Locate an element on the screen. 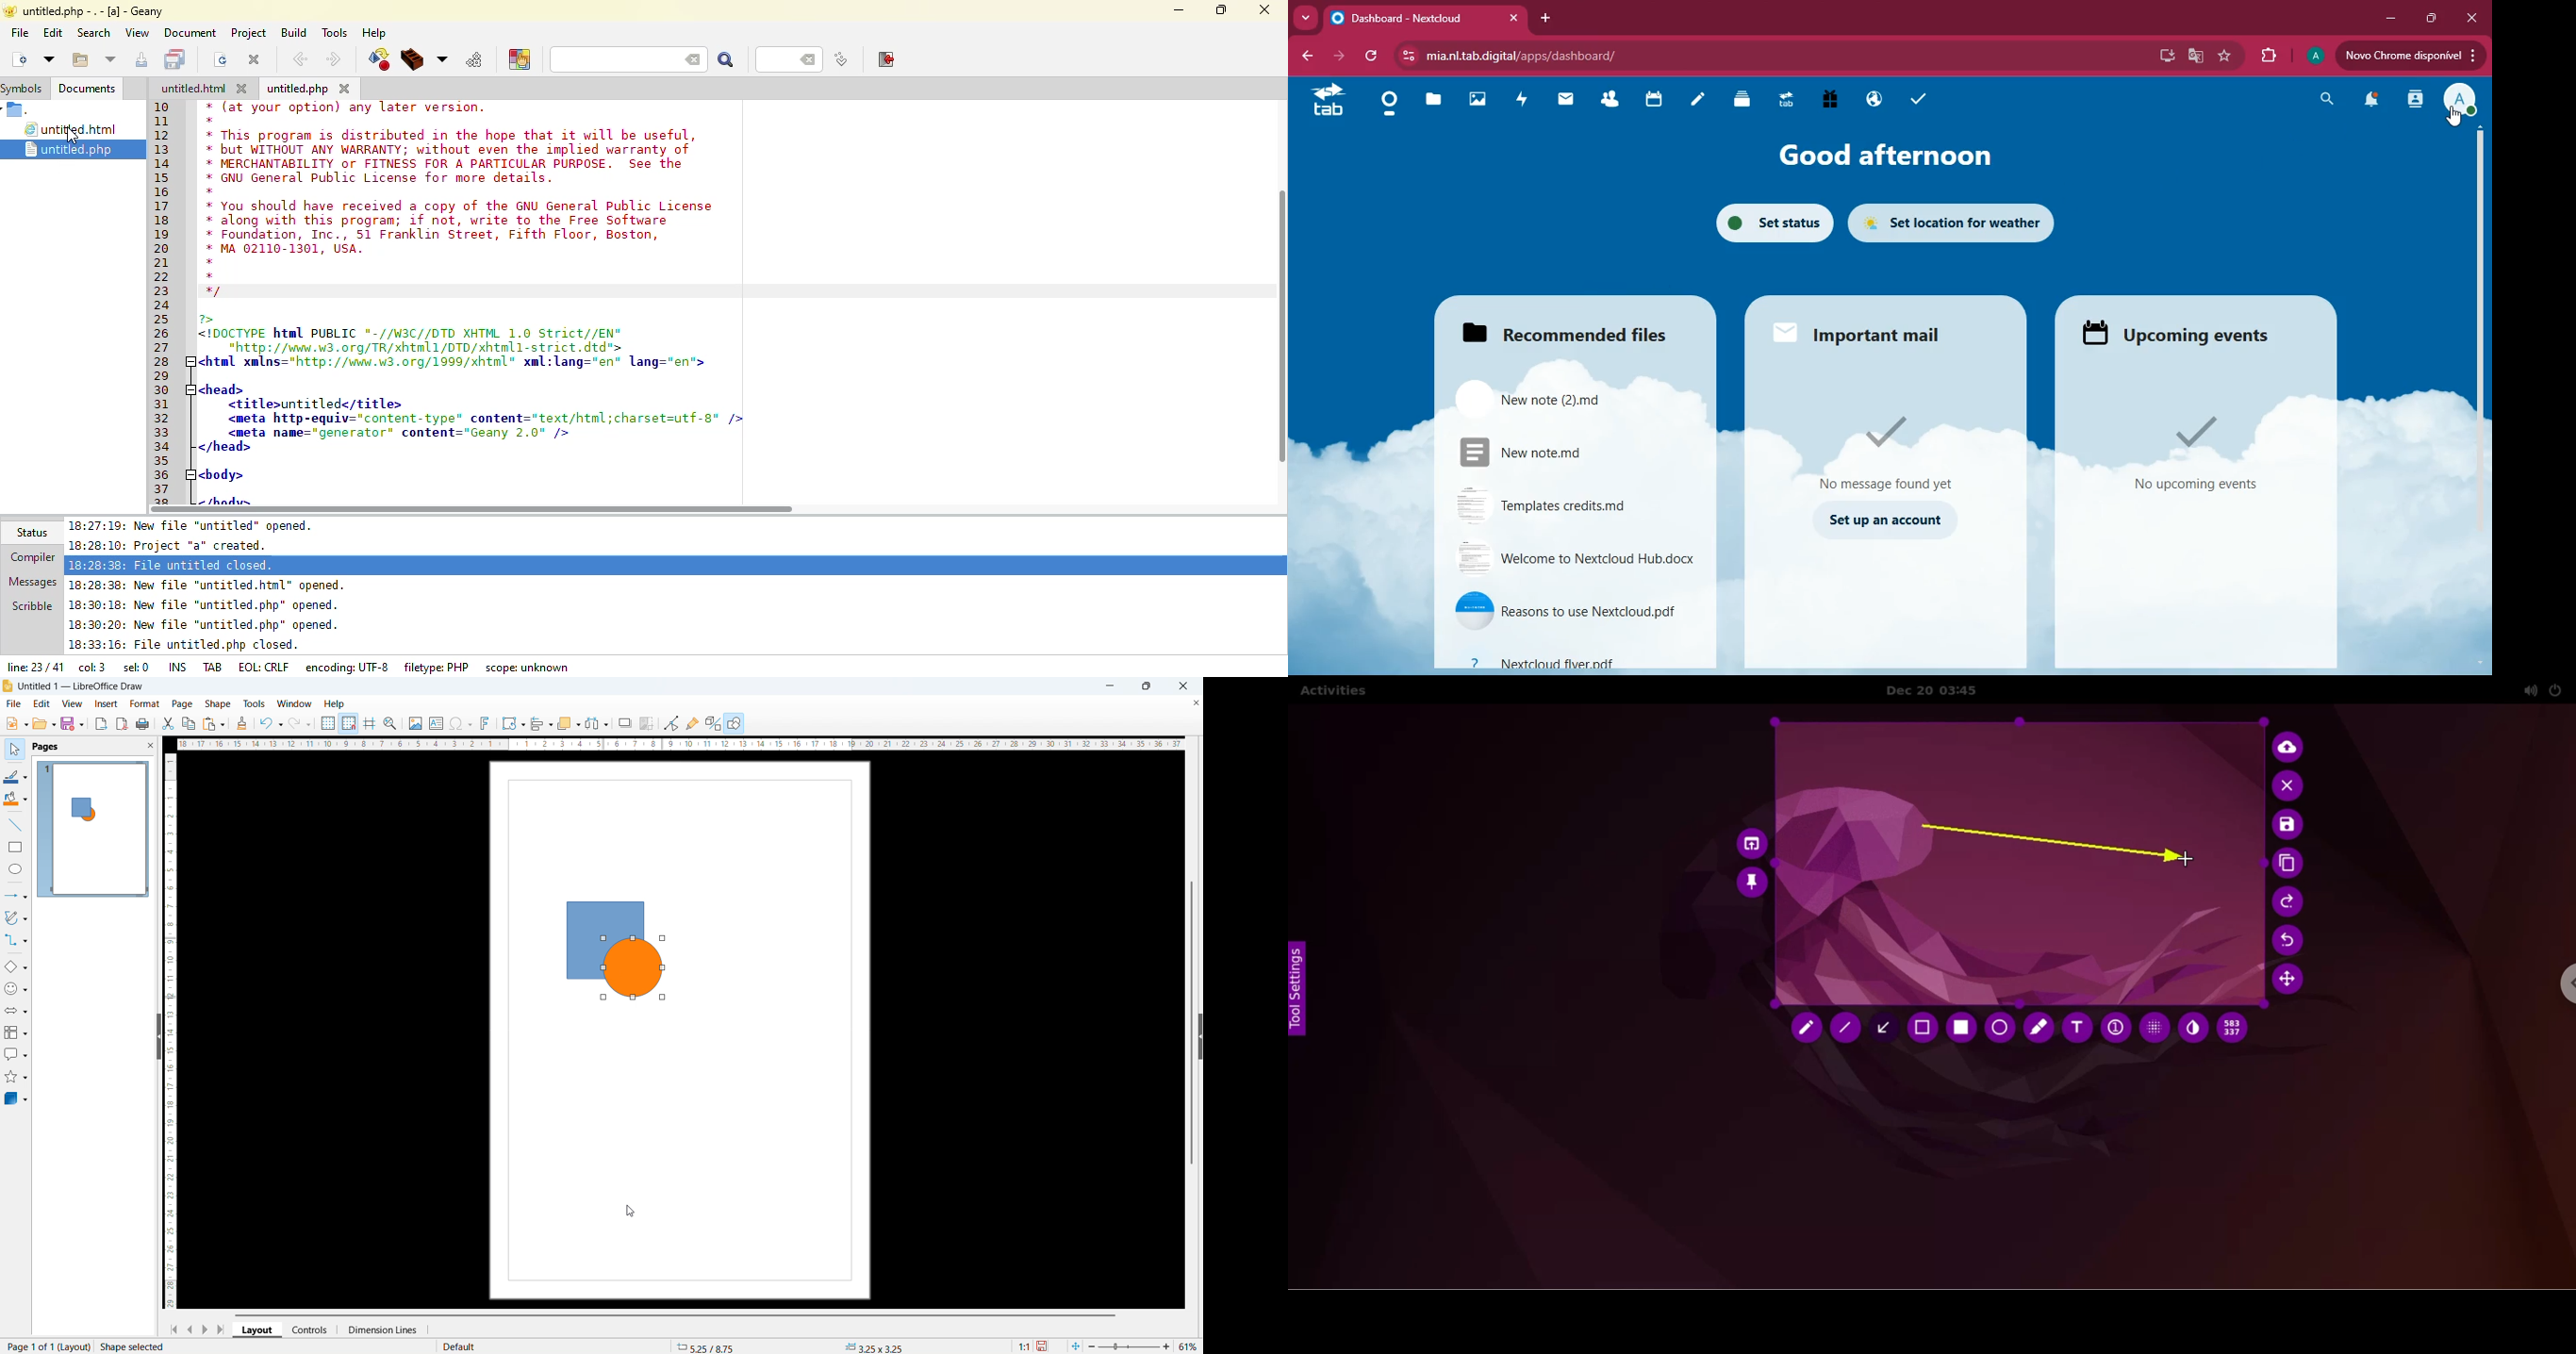 This screenshot has width=2576, height=1372. desktop is located at coordinates (2162, 56).